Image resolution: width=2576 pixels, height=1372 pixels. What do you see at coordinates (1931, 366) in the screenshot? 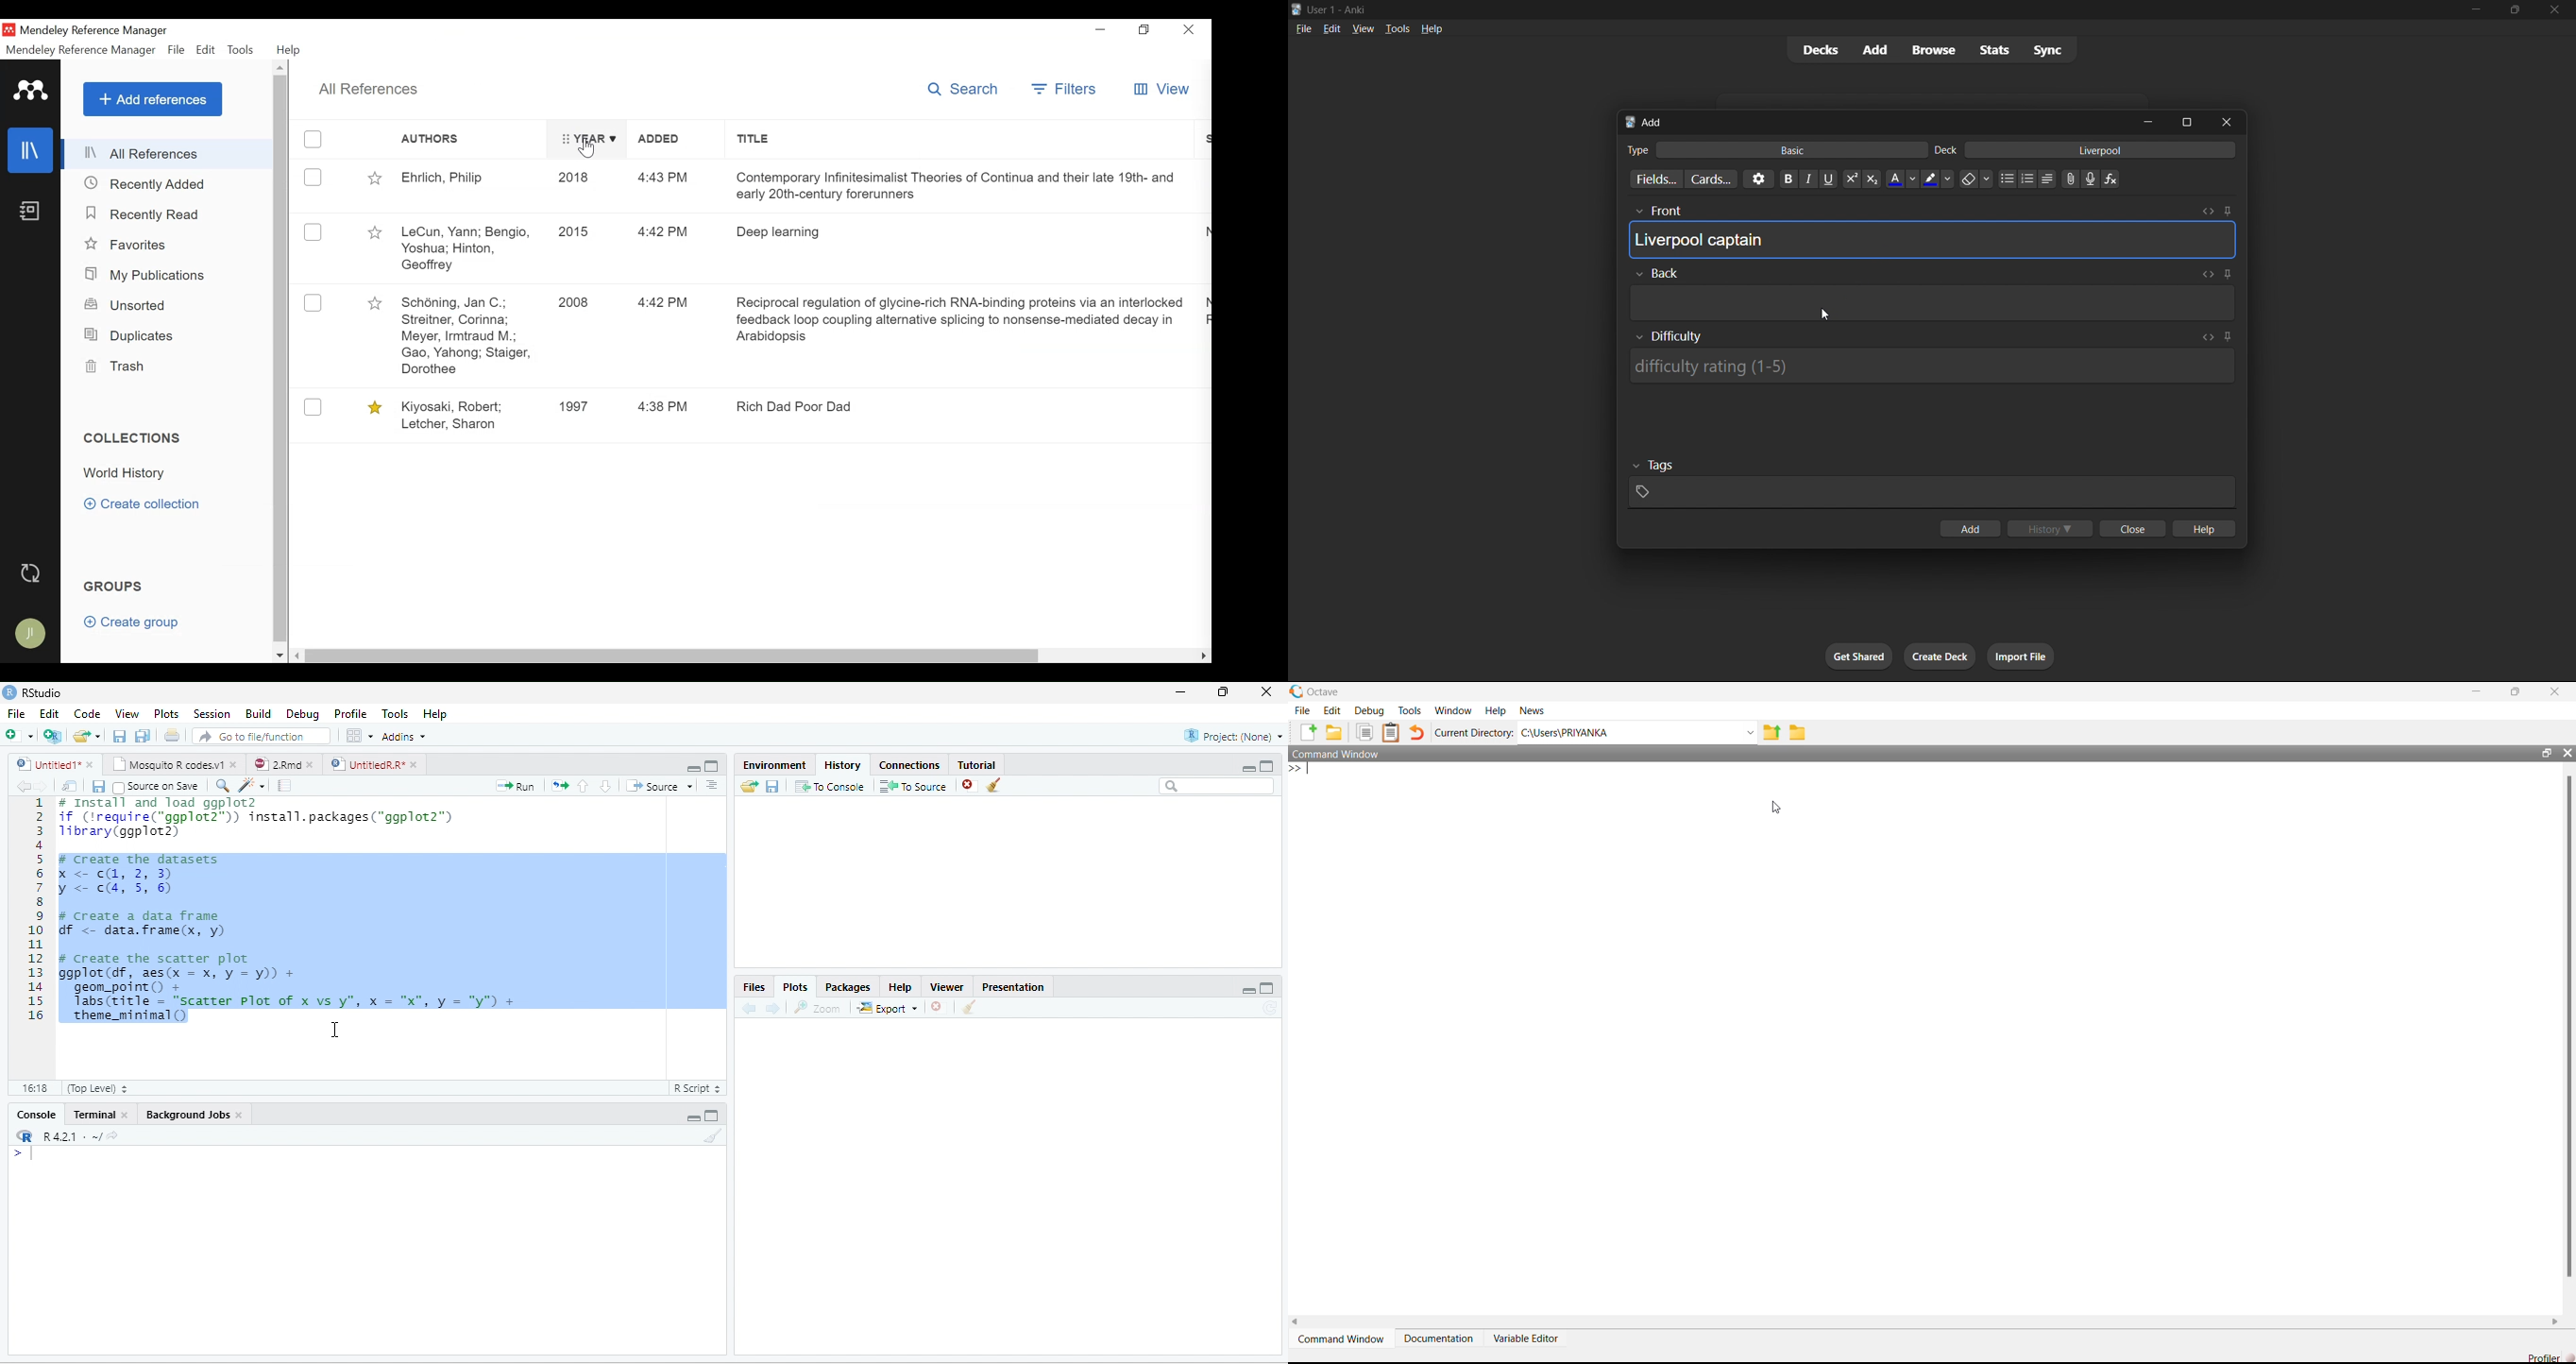
I see `Difficulty rating input box` at bounding box center [1931, 366].